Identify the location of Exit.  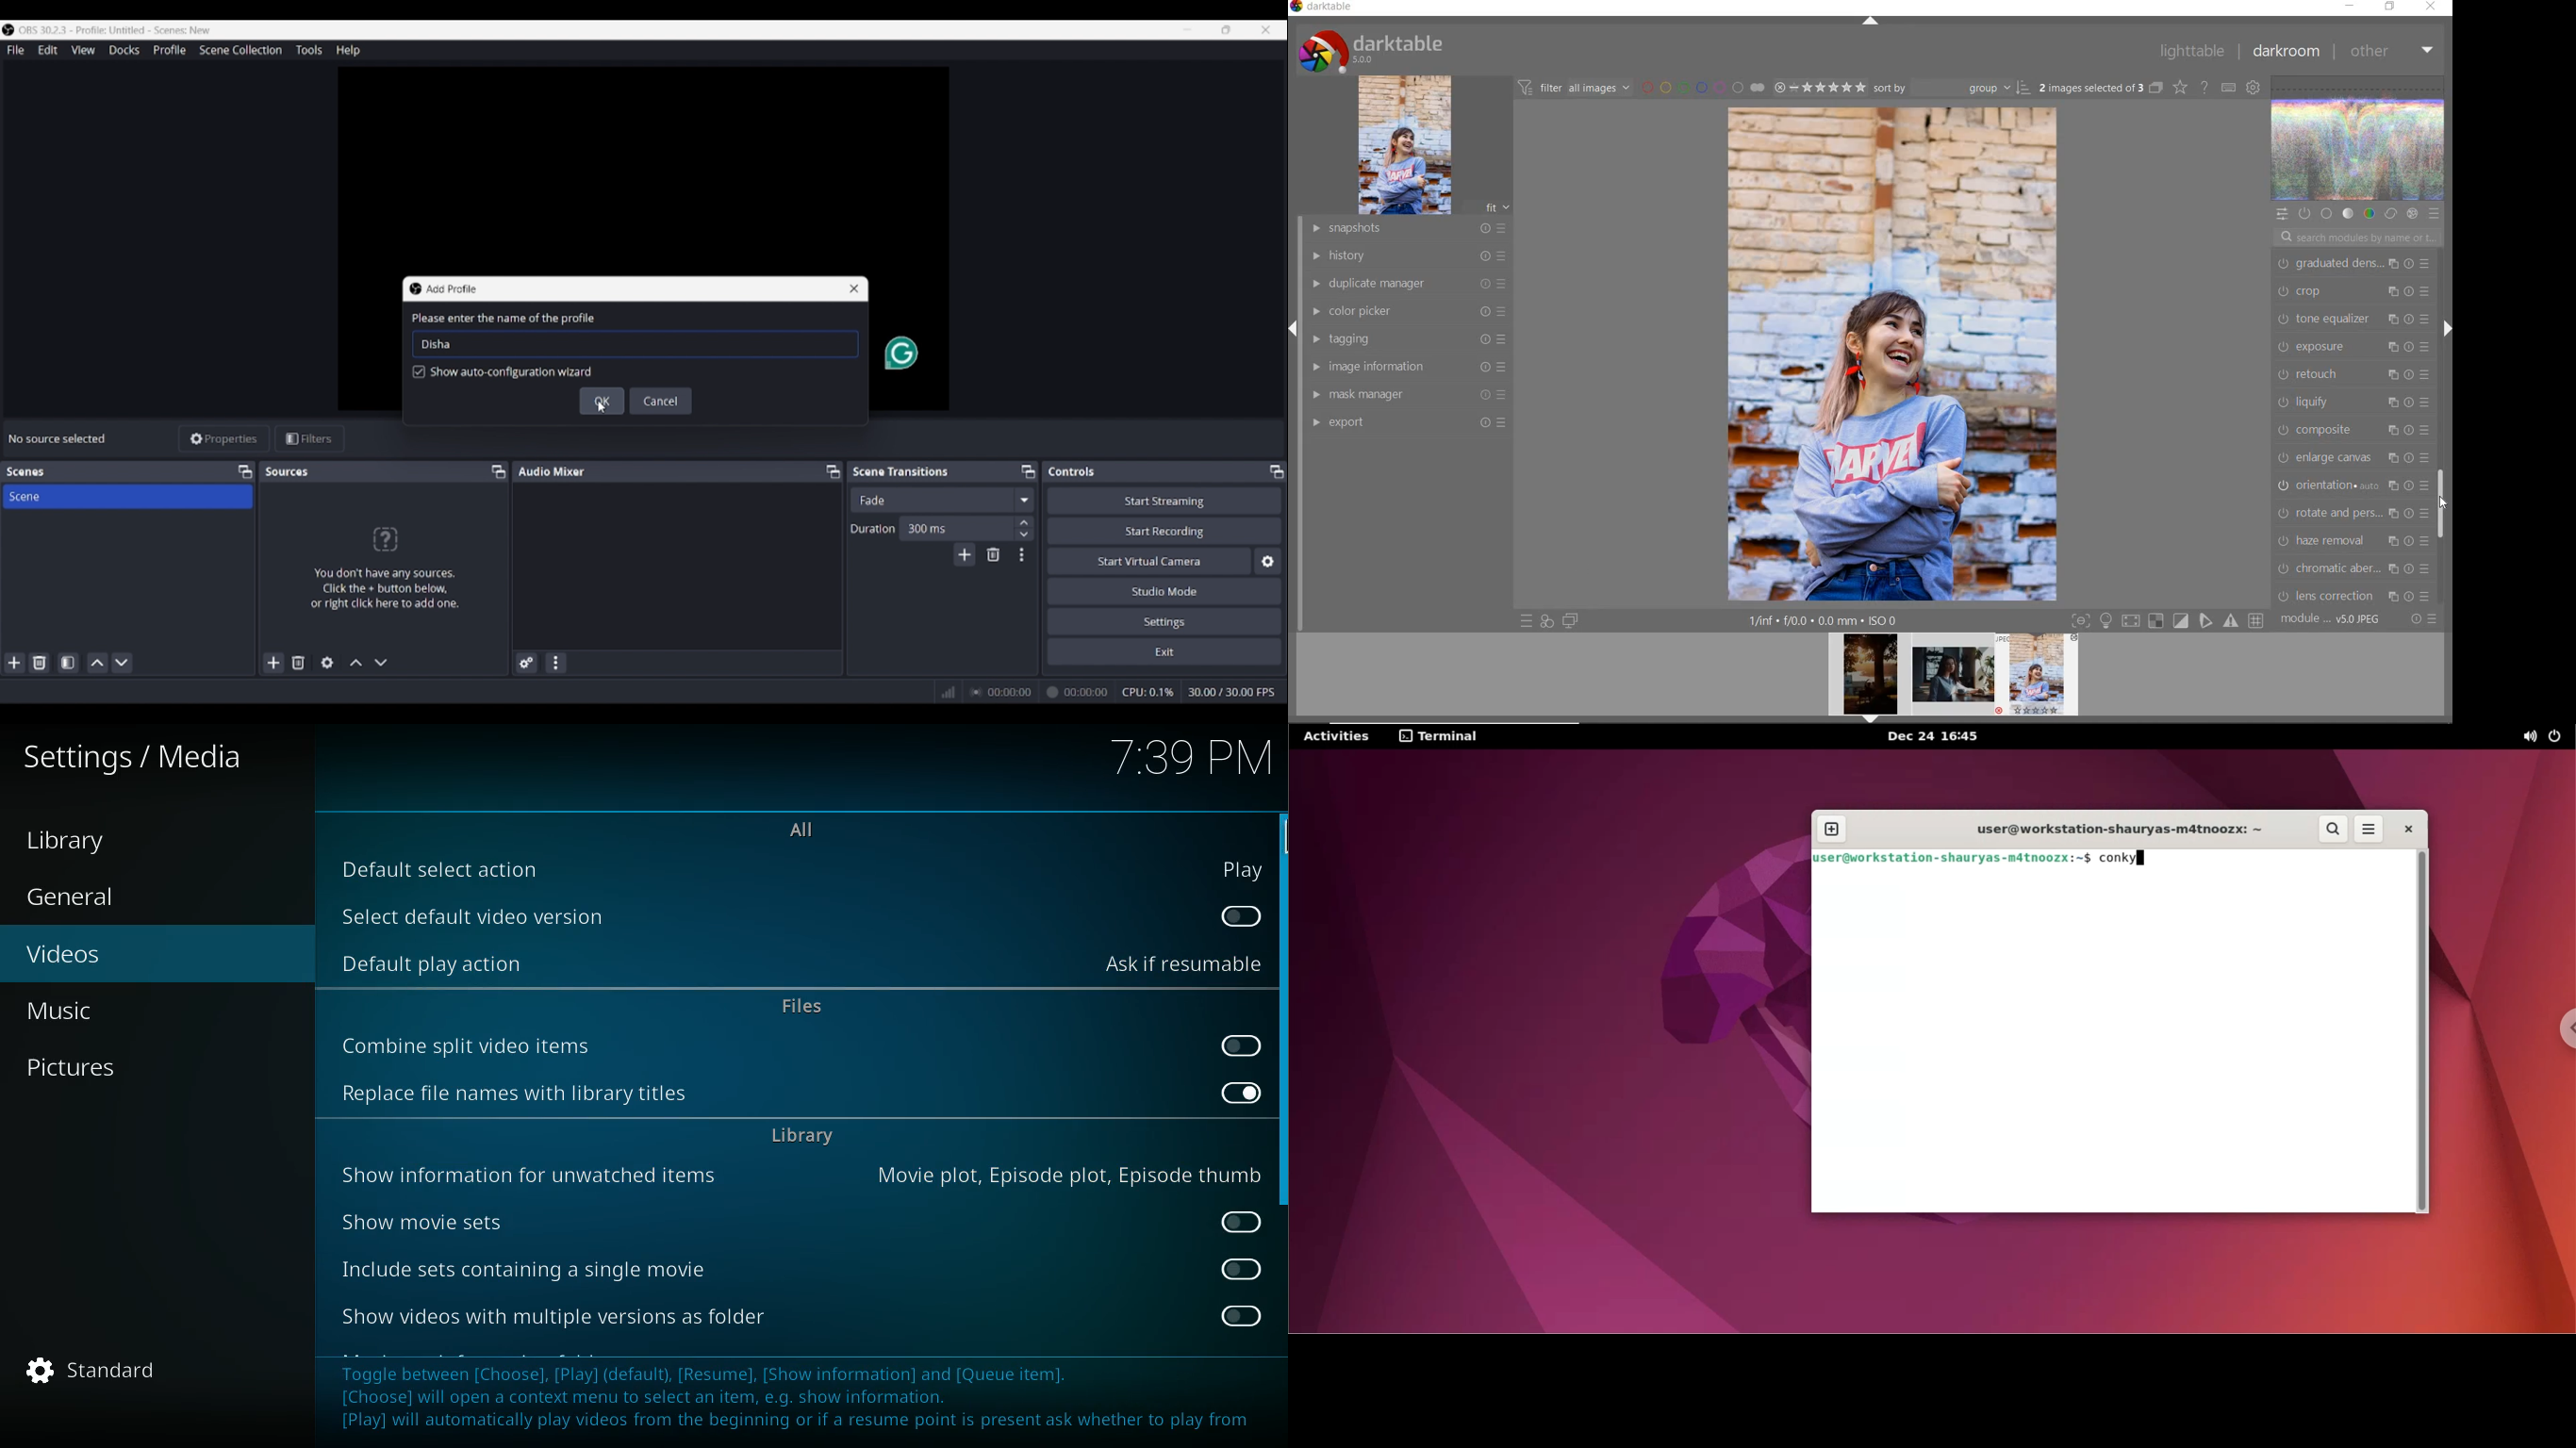
(1165, 651).